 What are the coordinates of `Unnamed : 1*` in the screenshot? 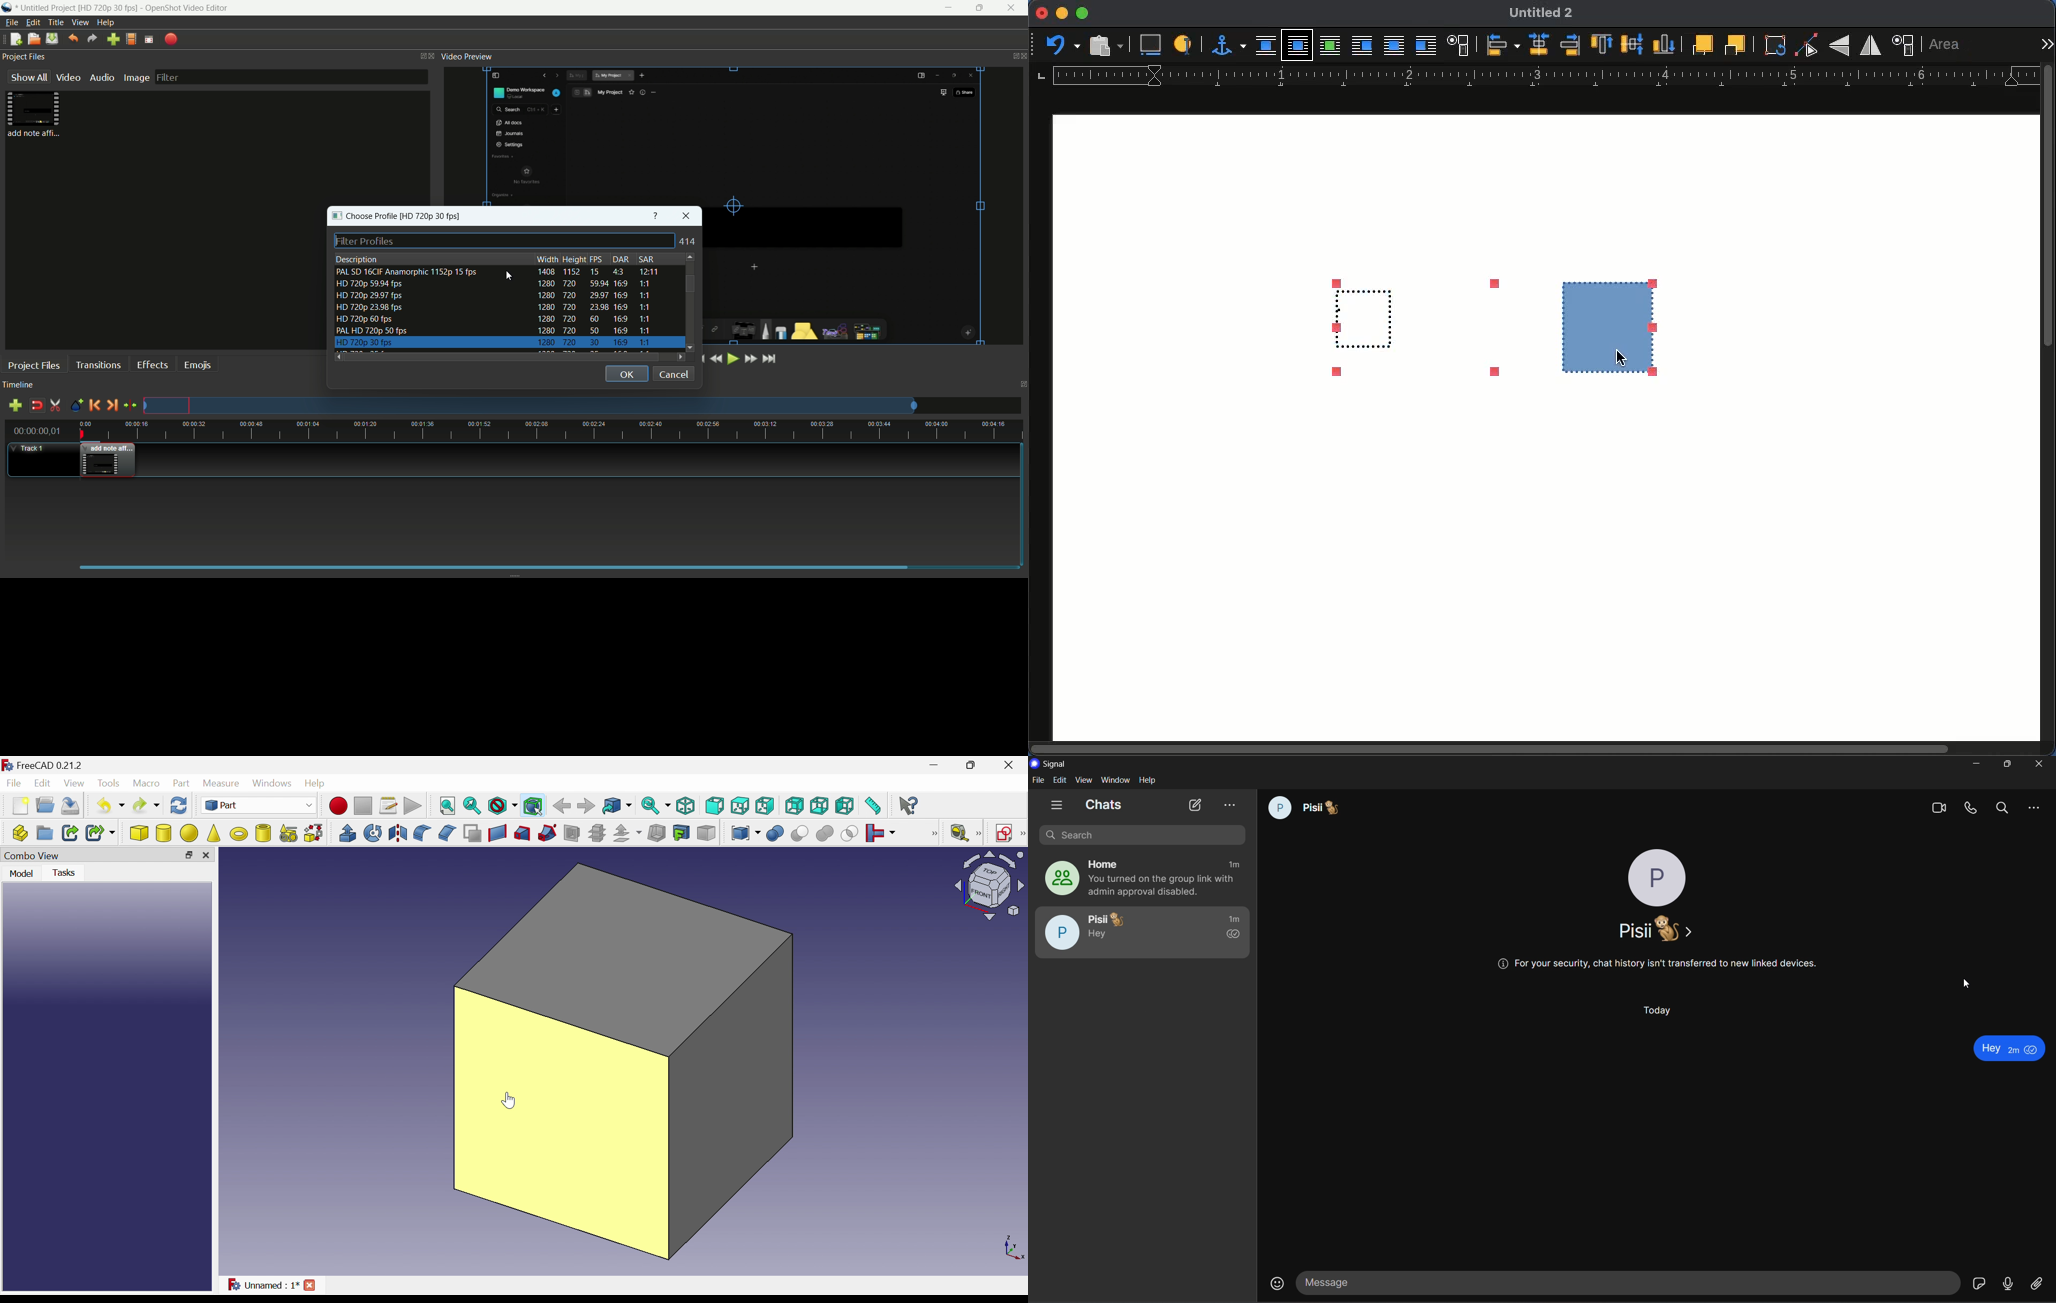 It's located at (263, 1286).